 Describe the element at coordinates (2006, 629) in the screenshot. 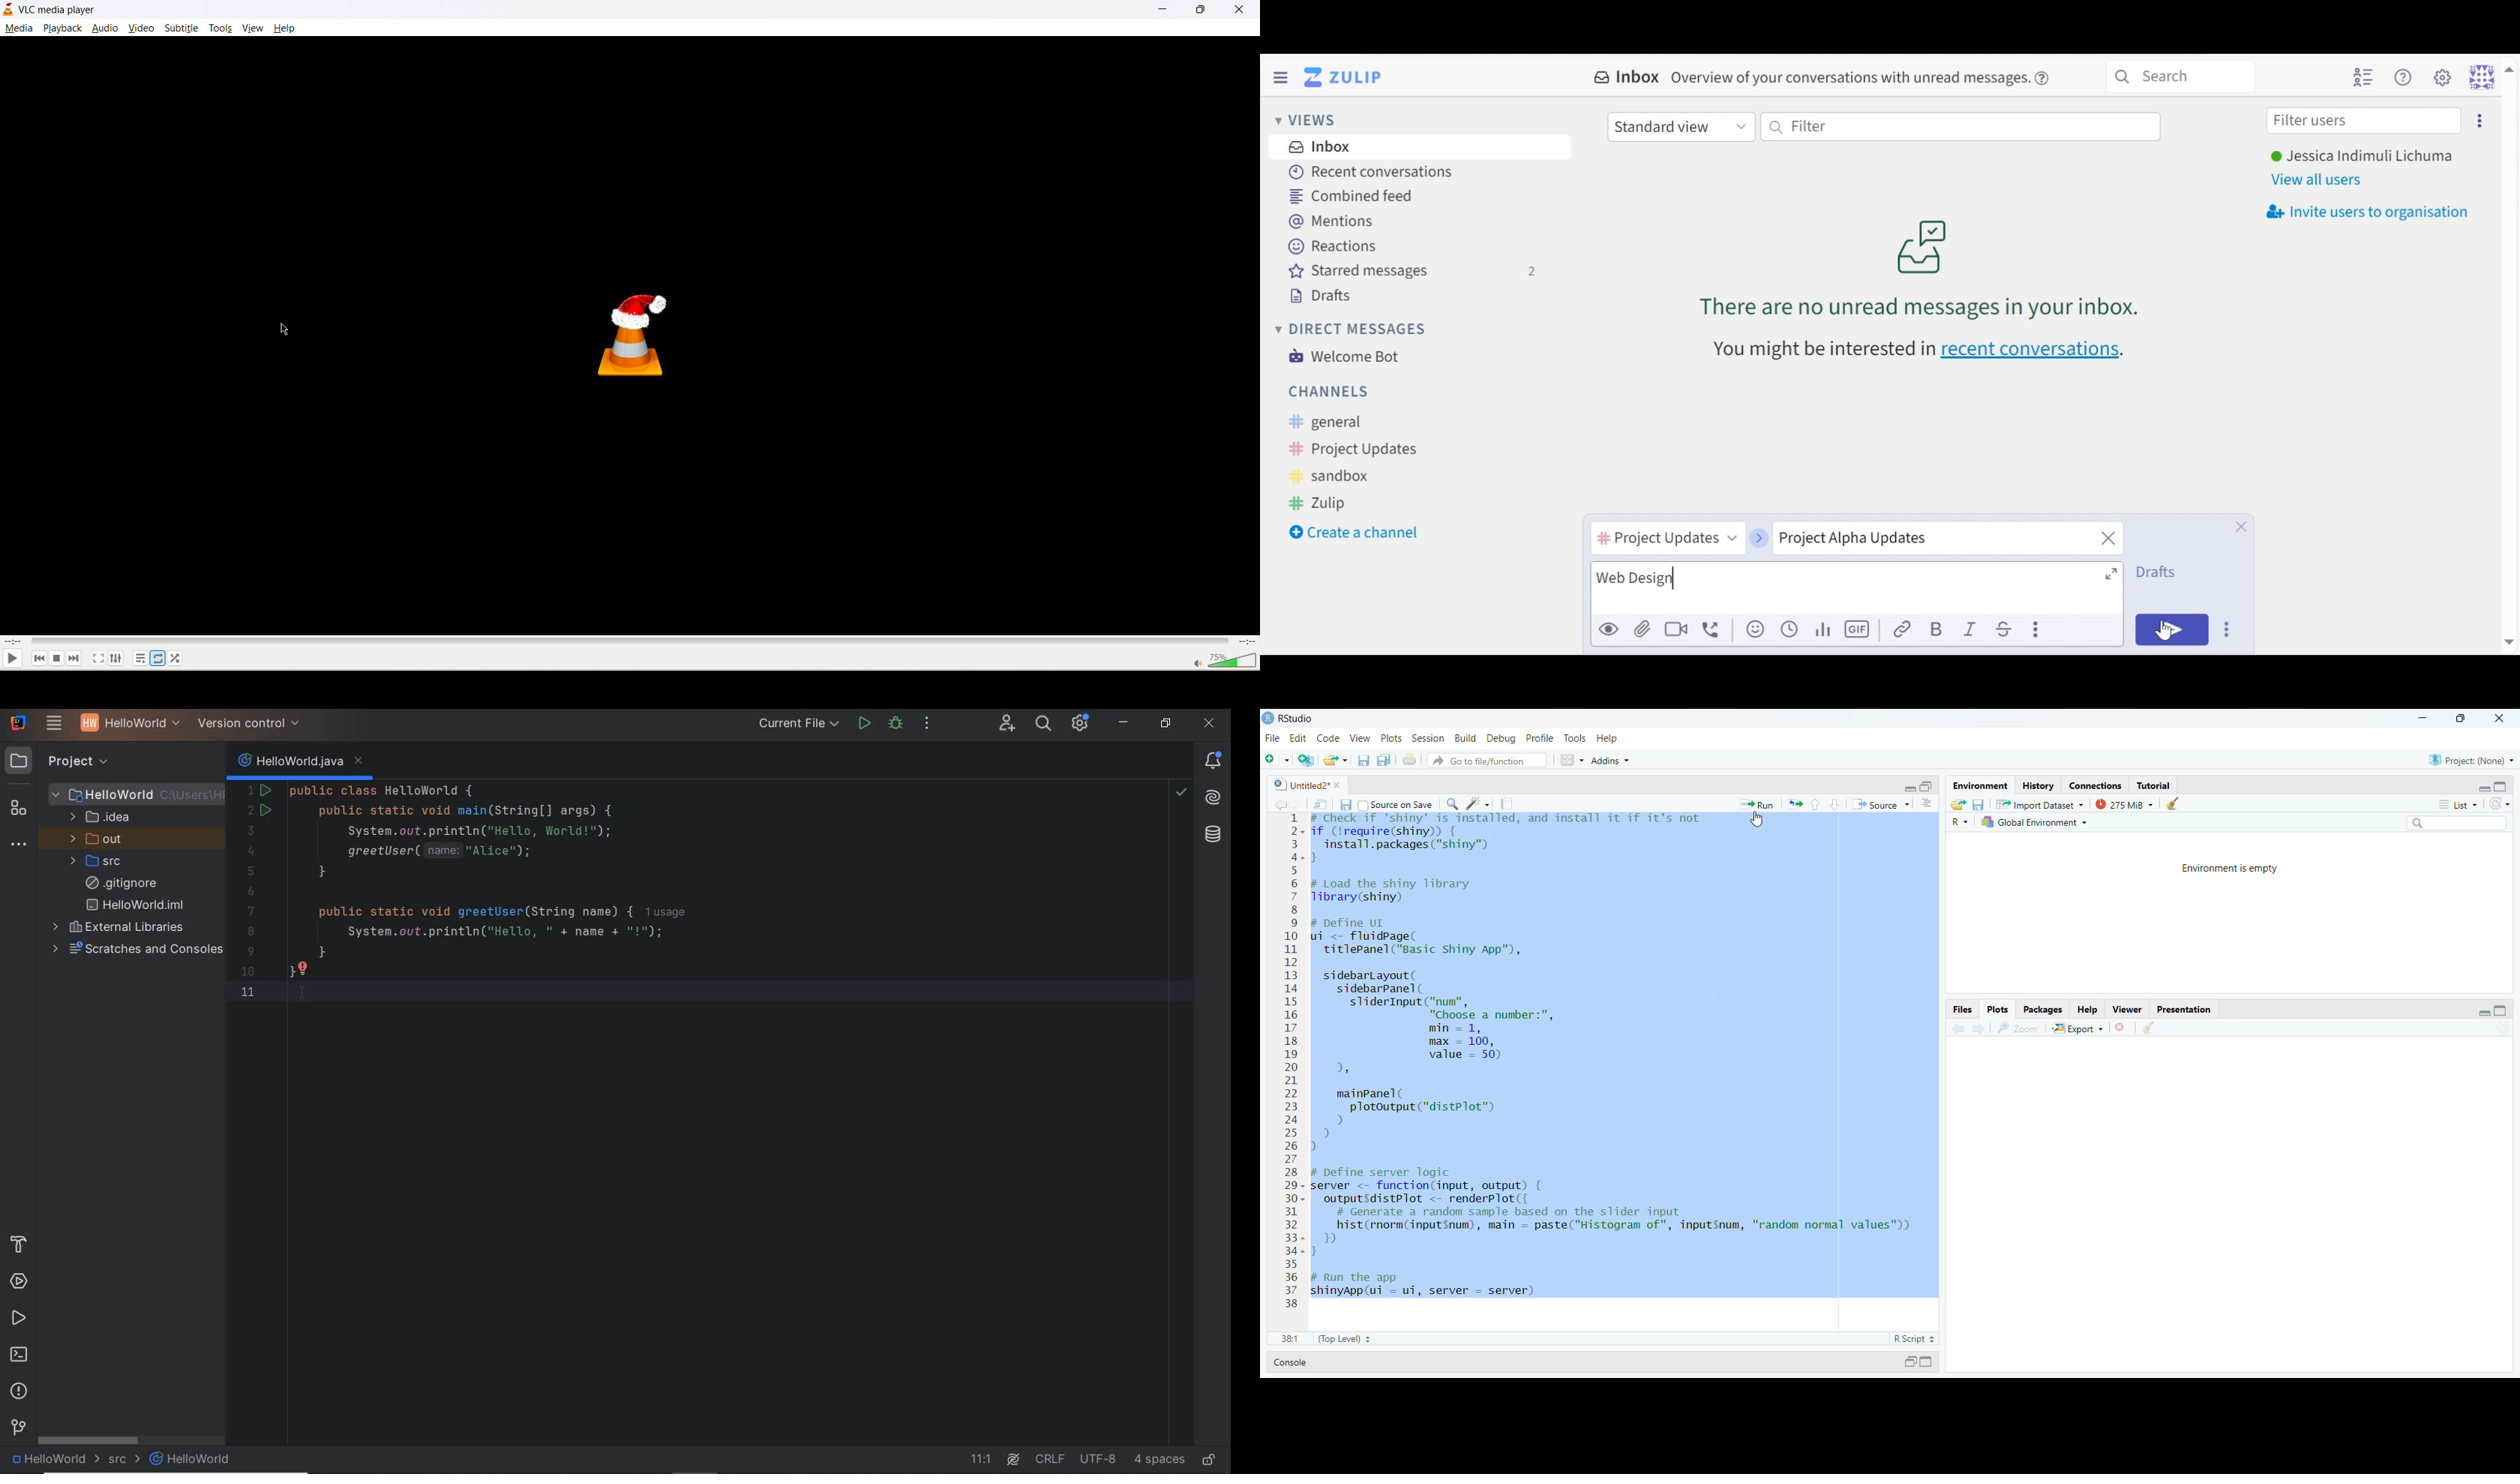

I see `Strikethrough` at that location.